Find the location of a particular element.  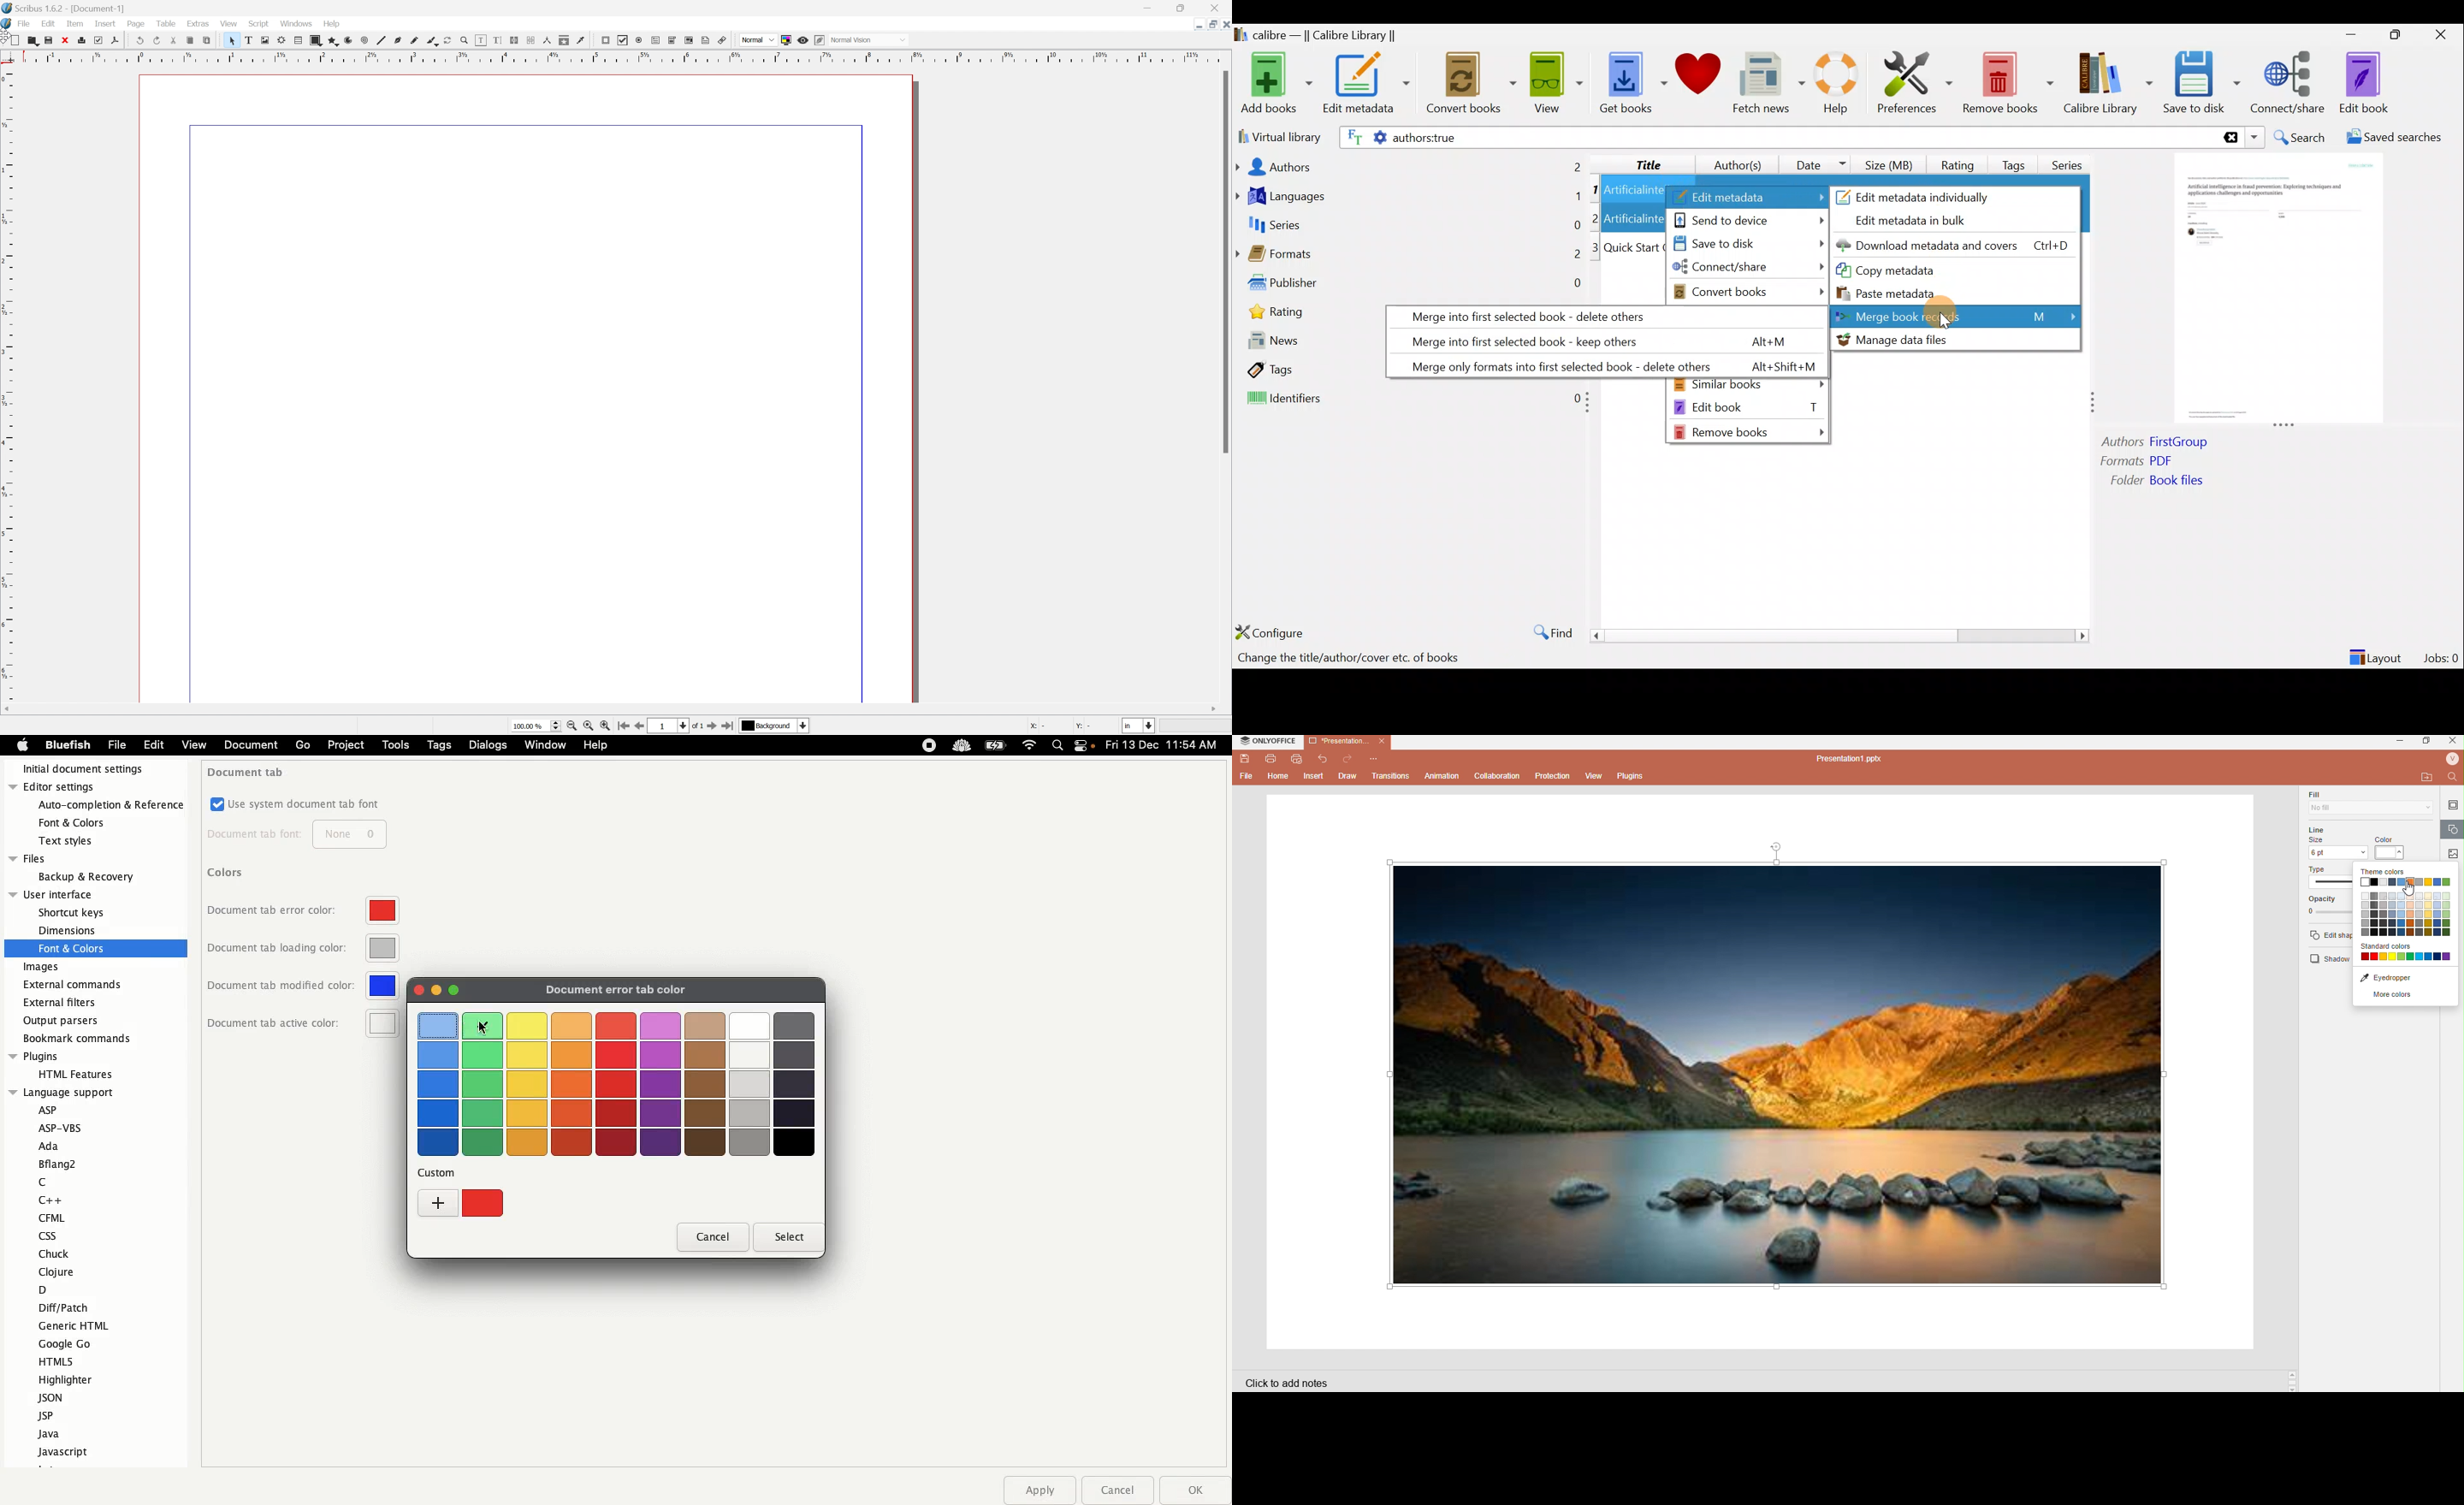

pdf combo box is located at coordinates (672, 40).